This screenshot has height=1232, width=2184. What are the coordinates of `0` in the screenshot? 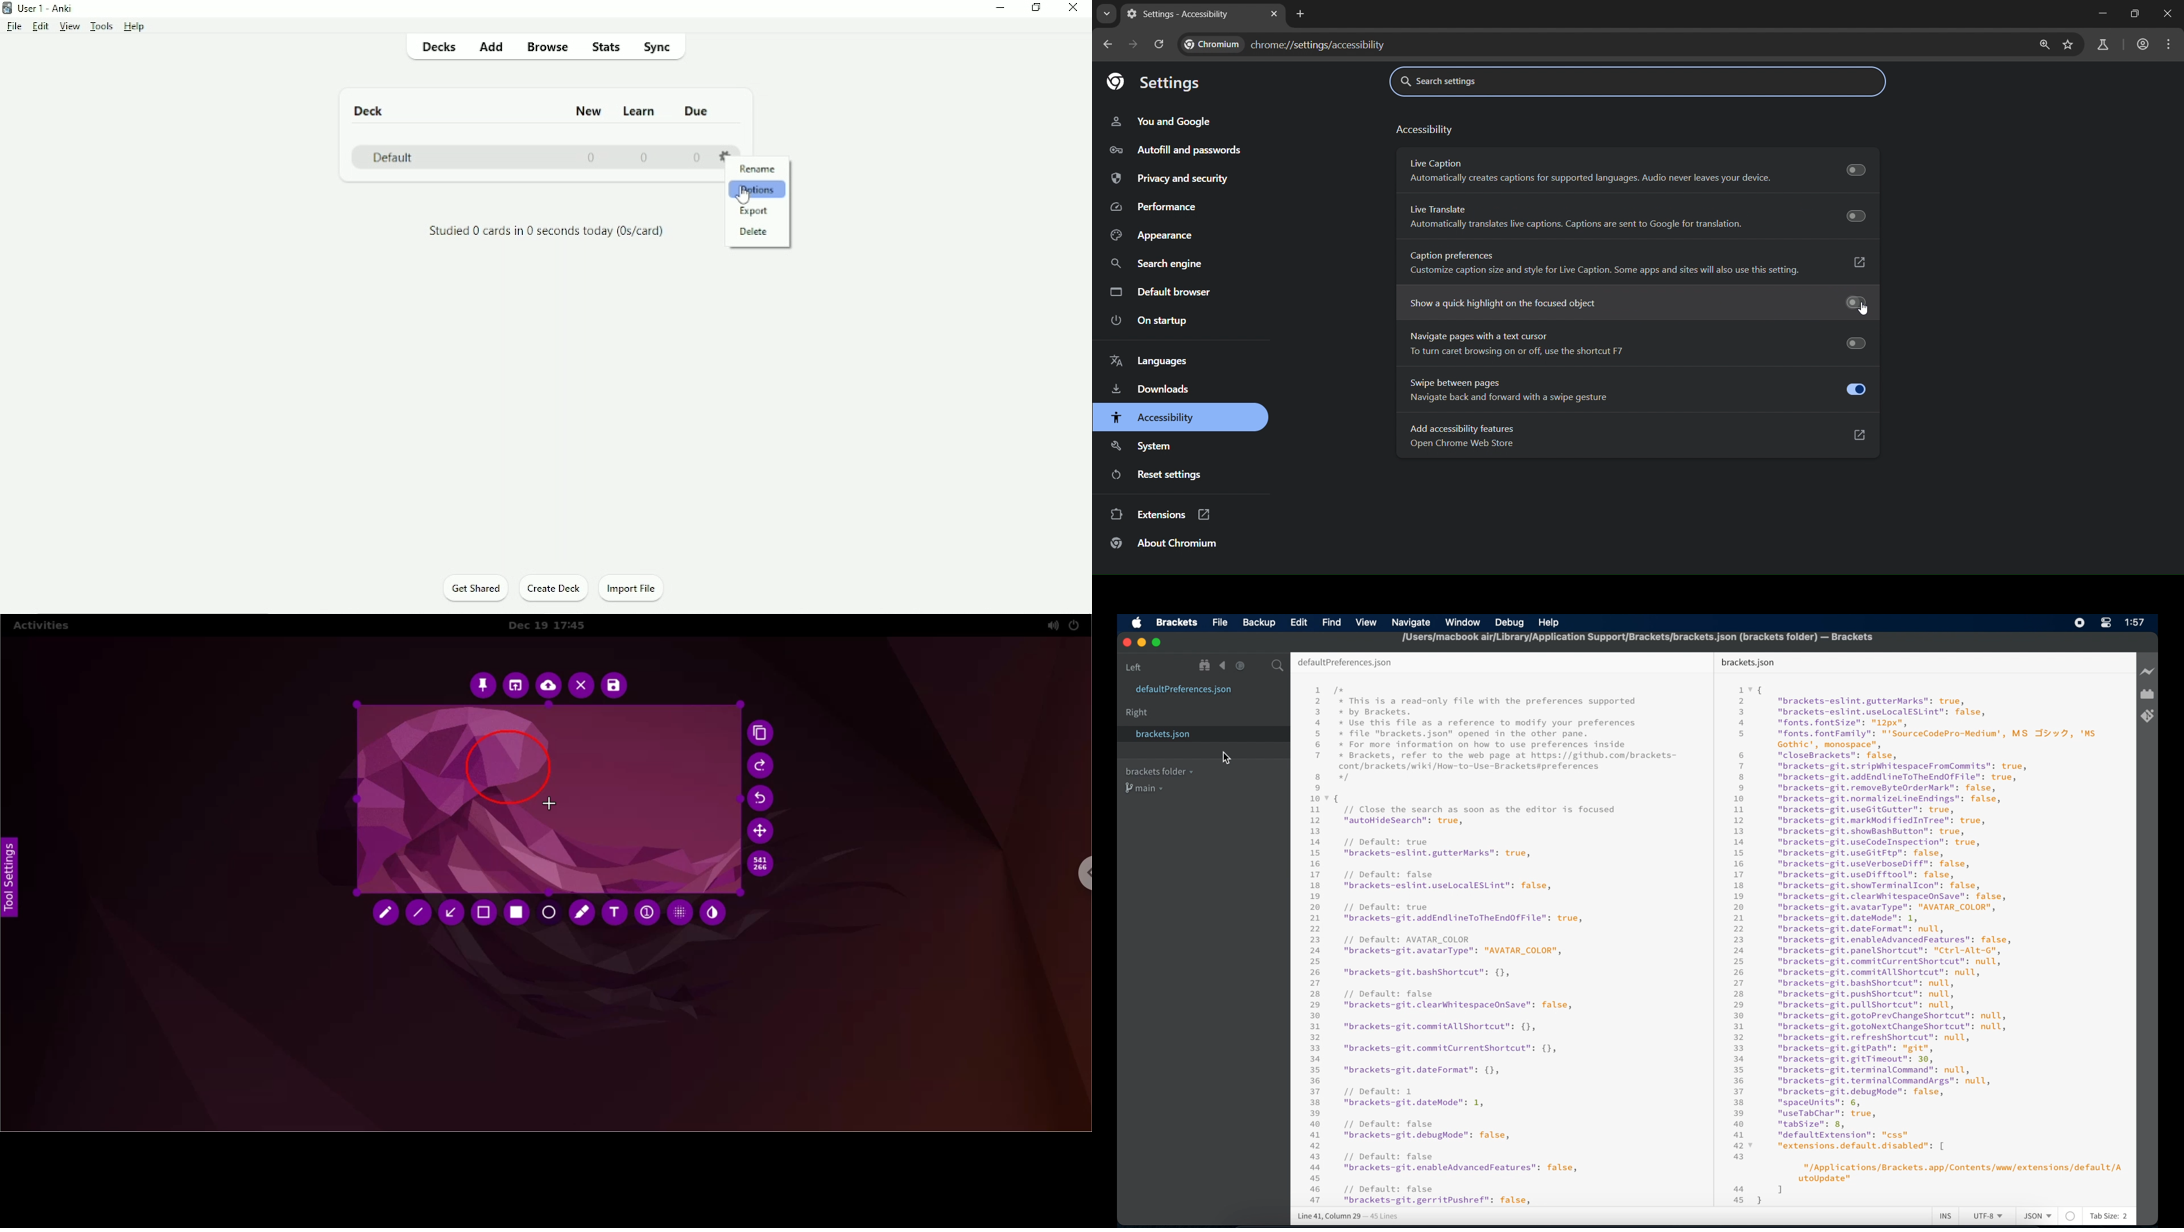 It's located at (696, 157).